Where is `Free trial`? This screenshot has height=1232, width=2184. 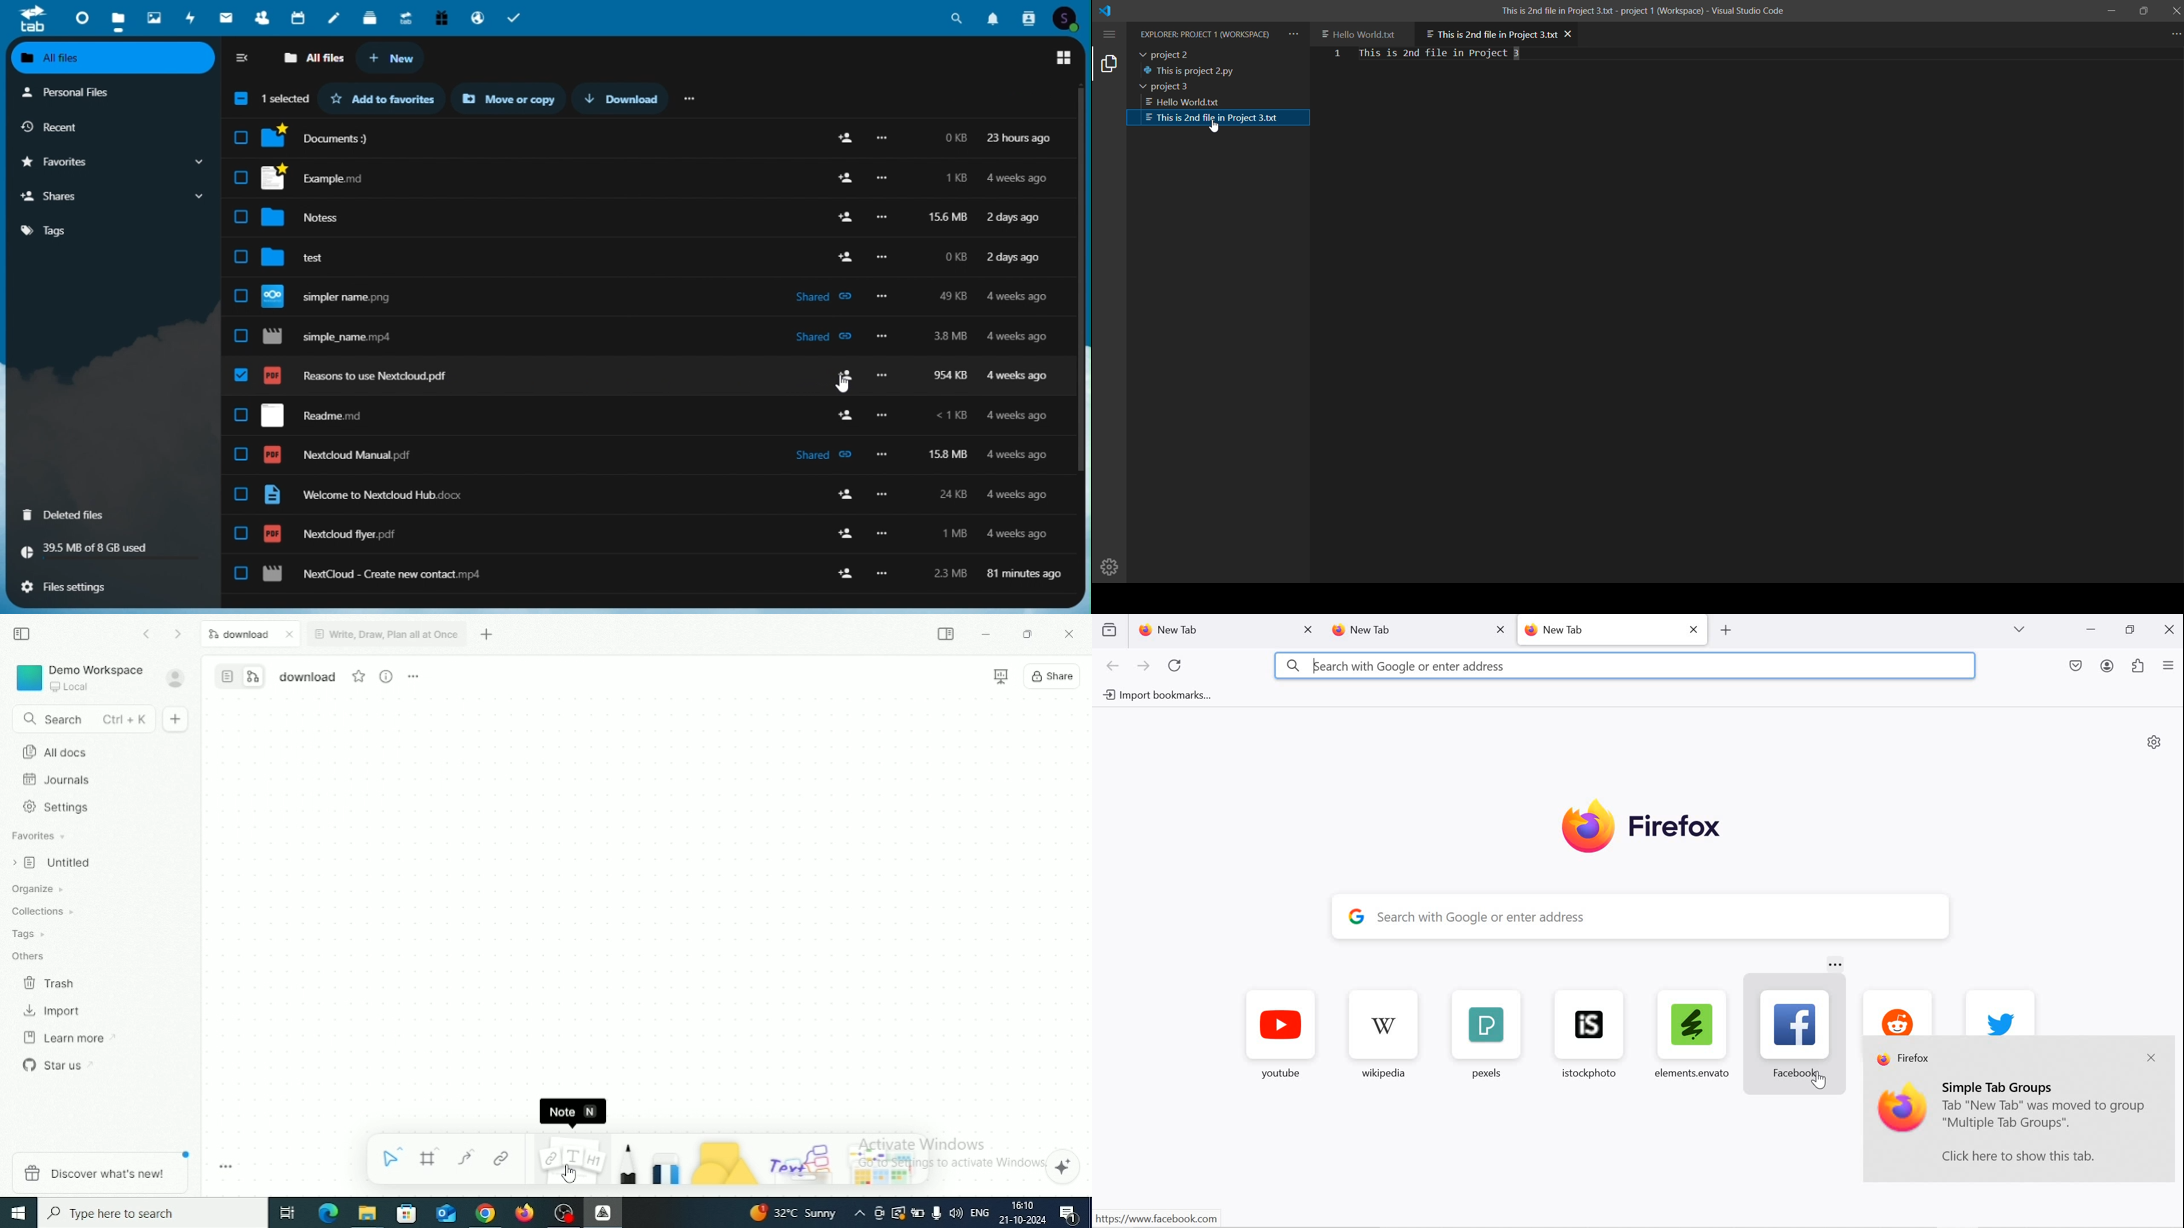
Free trial is located at coordinates (442, 19).